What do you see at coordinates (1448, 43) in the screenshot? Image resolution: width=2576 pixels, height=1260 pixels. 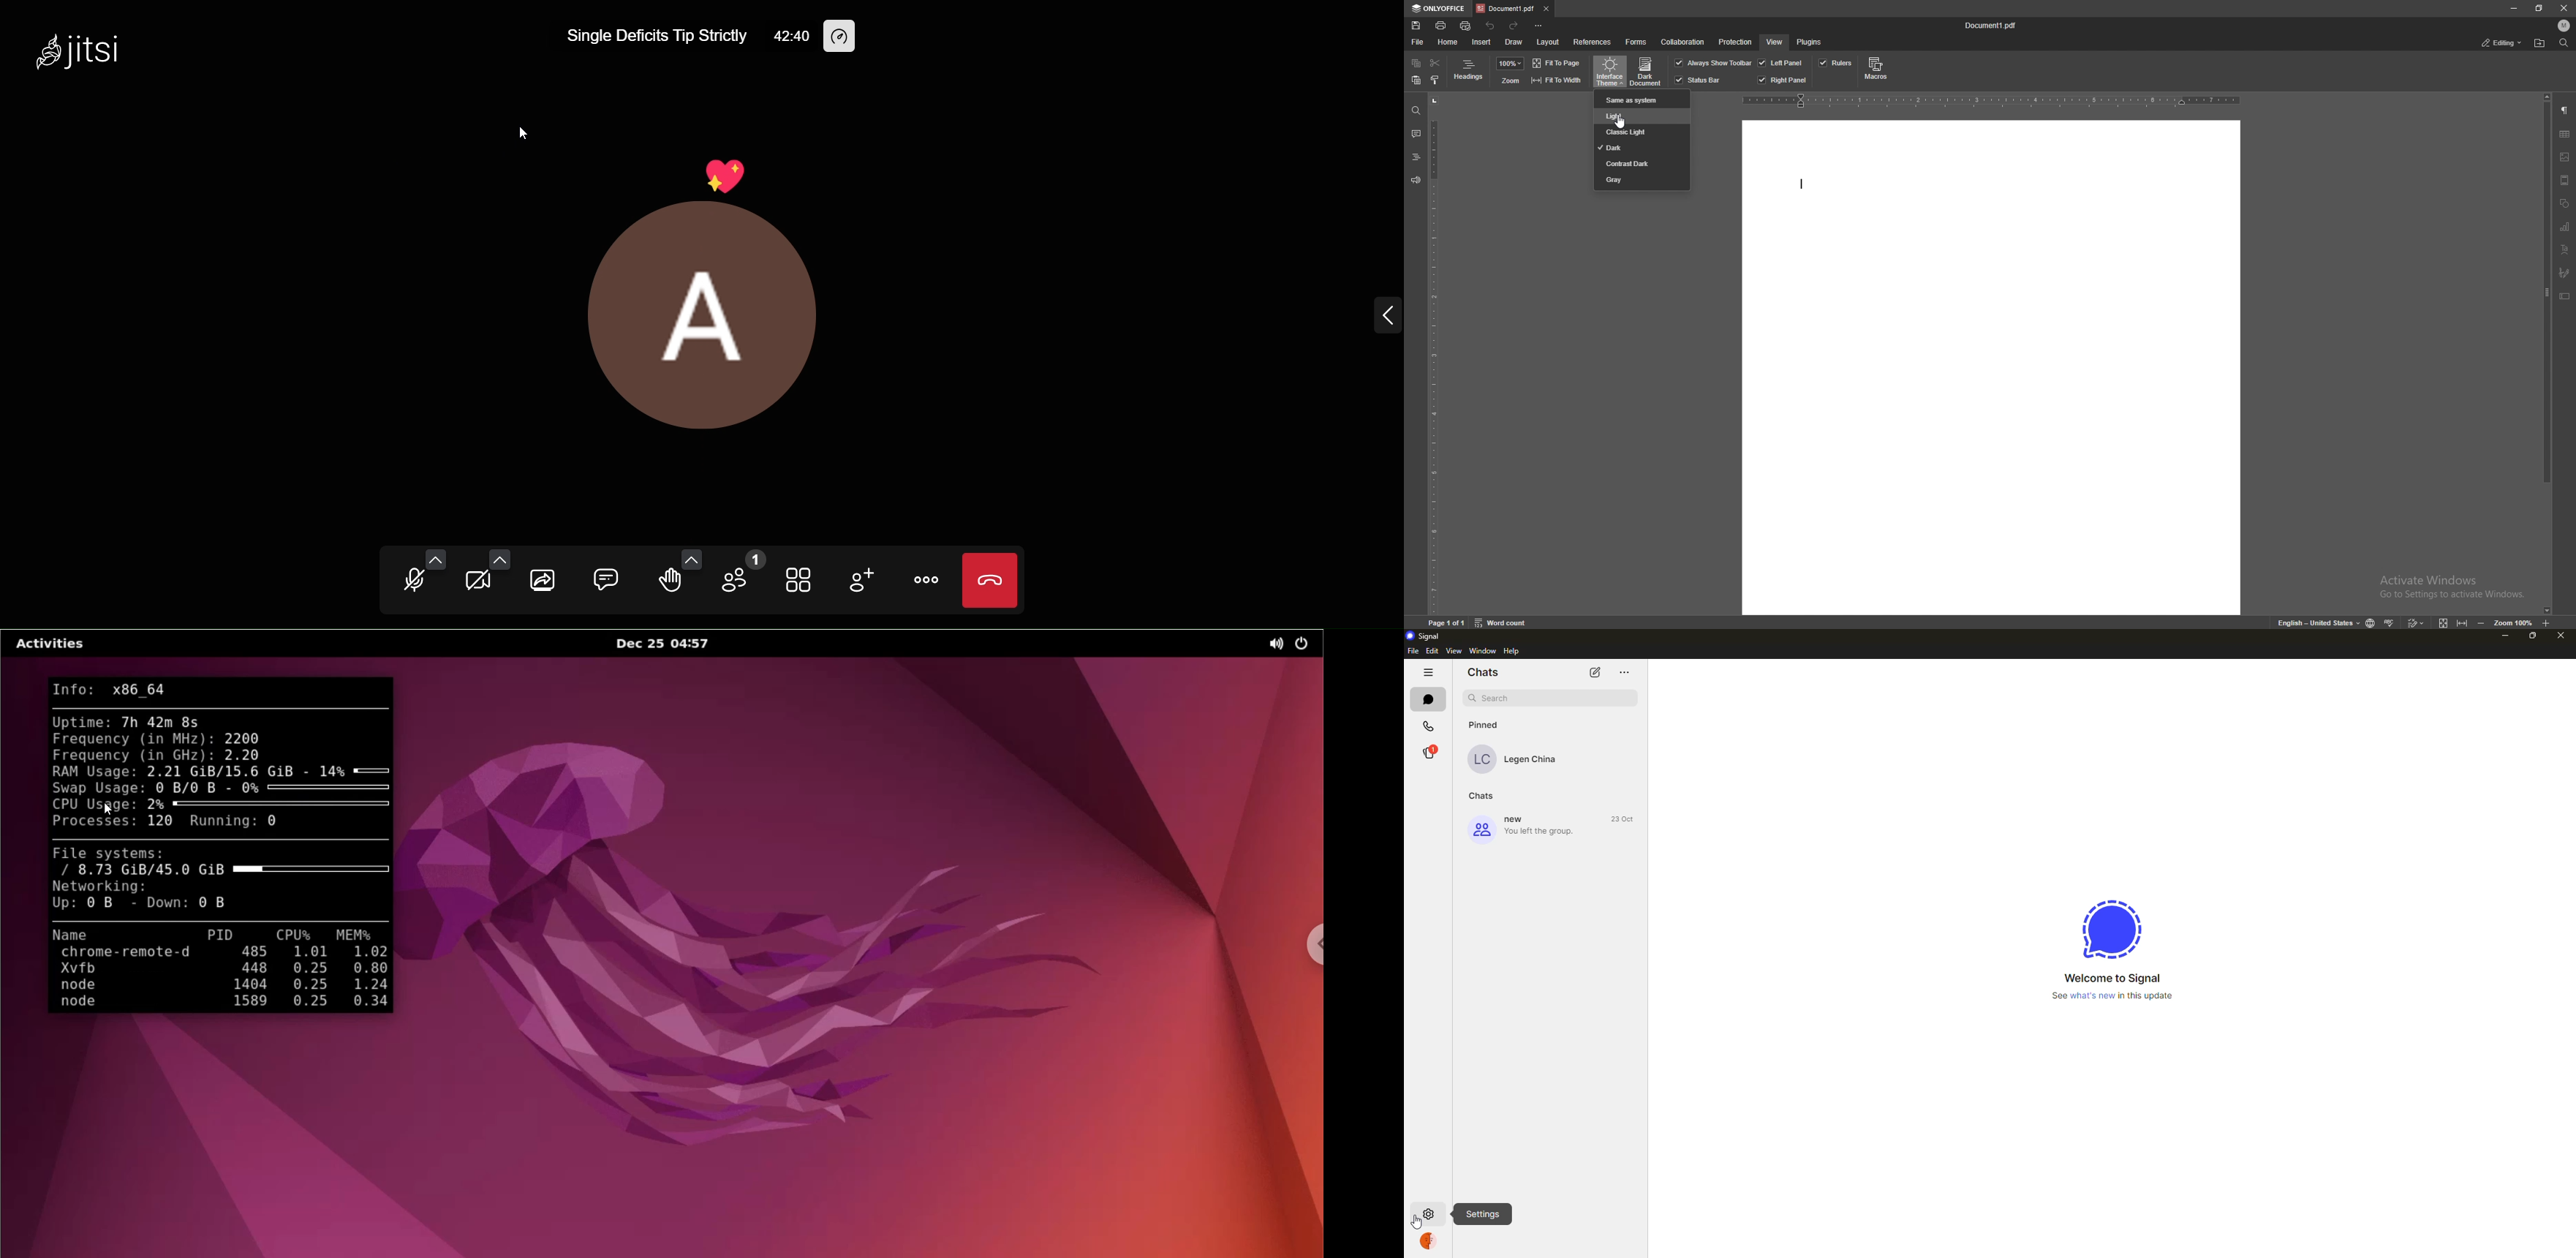 I see `home` at bounding box center [1448, 43].